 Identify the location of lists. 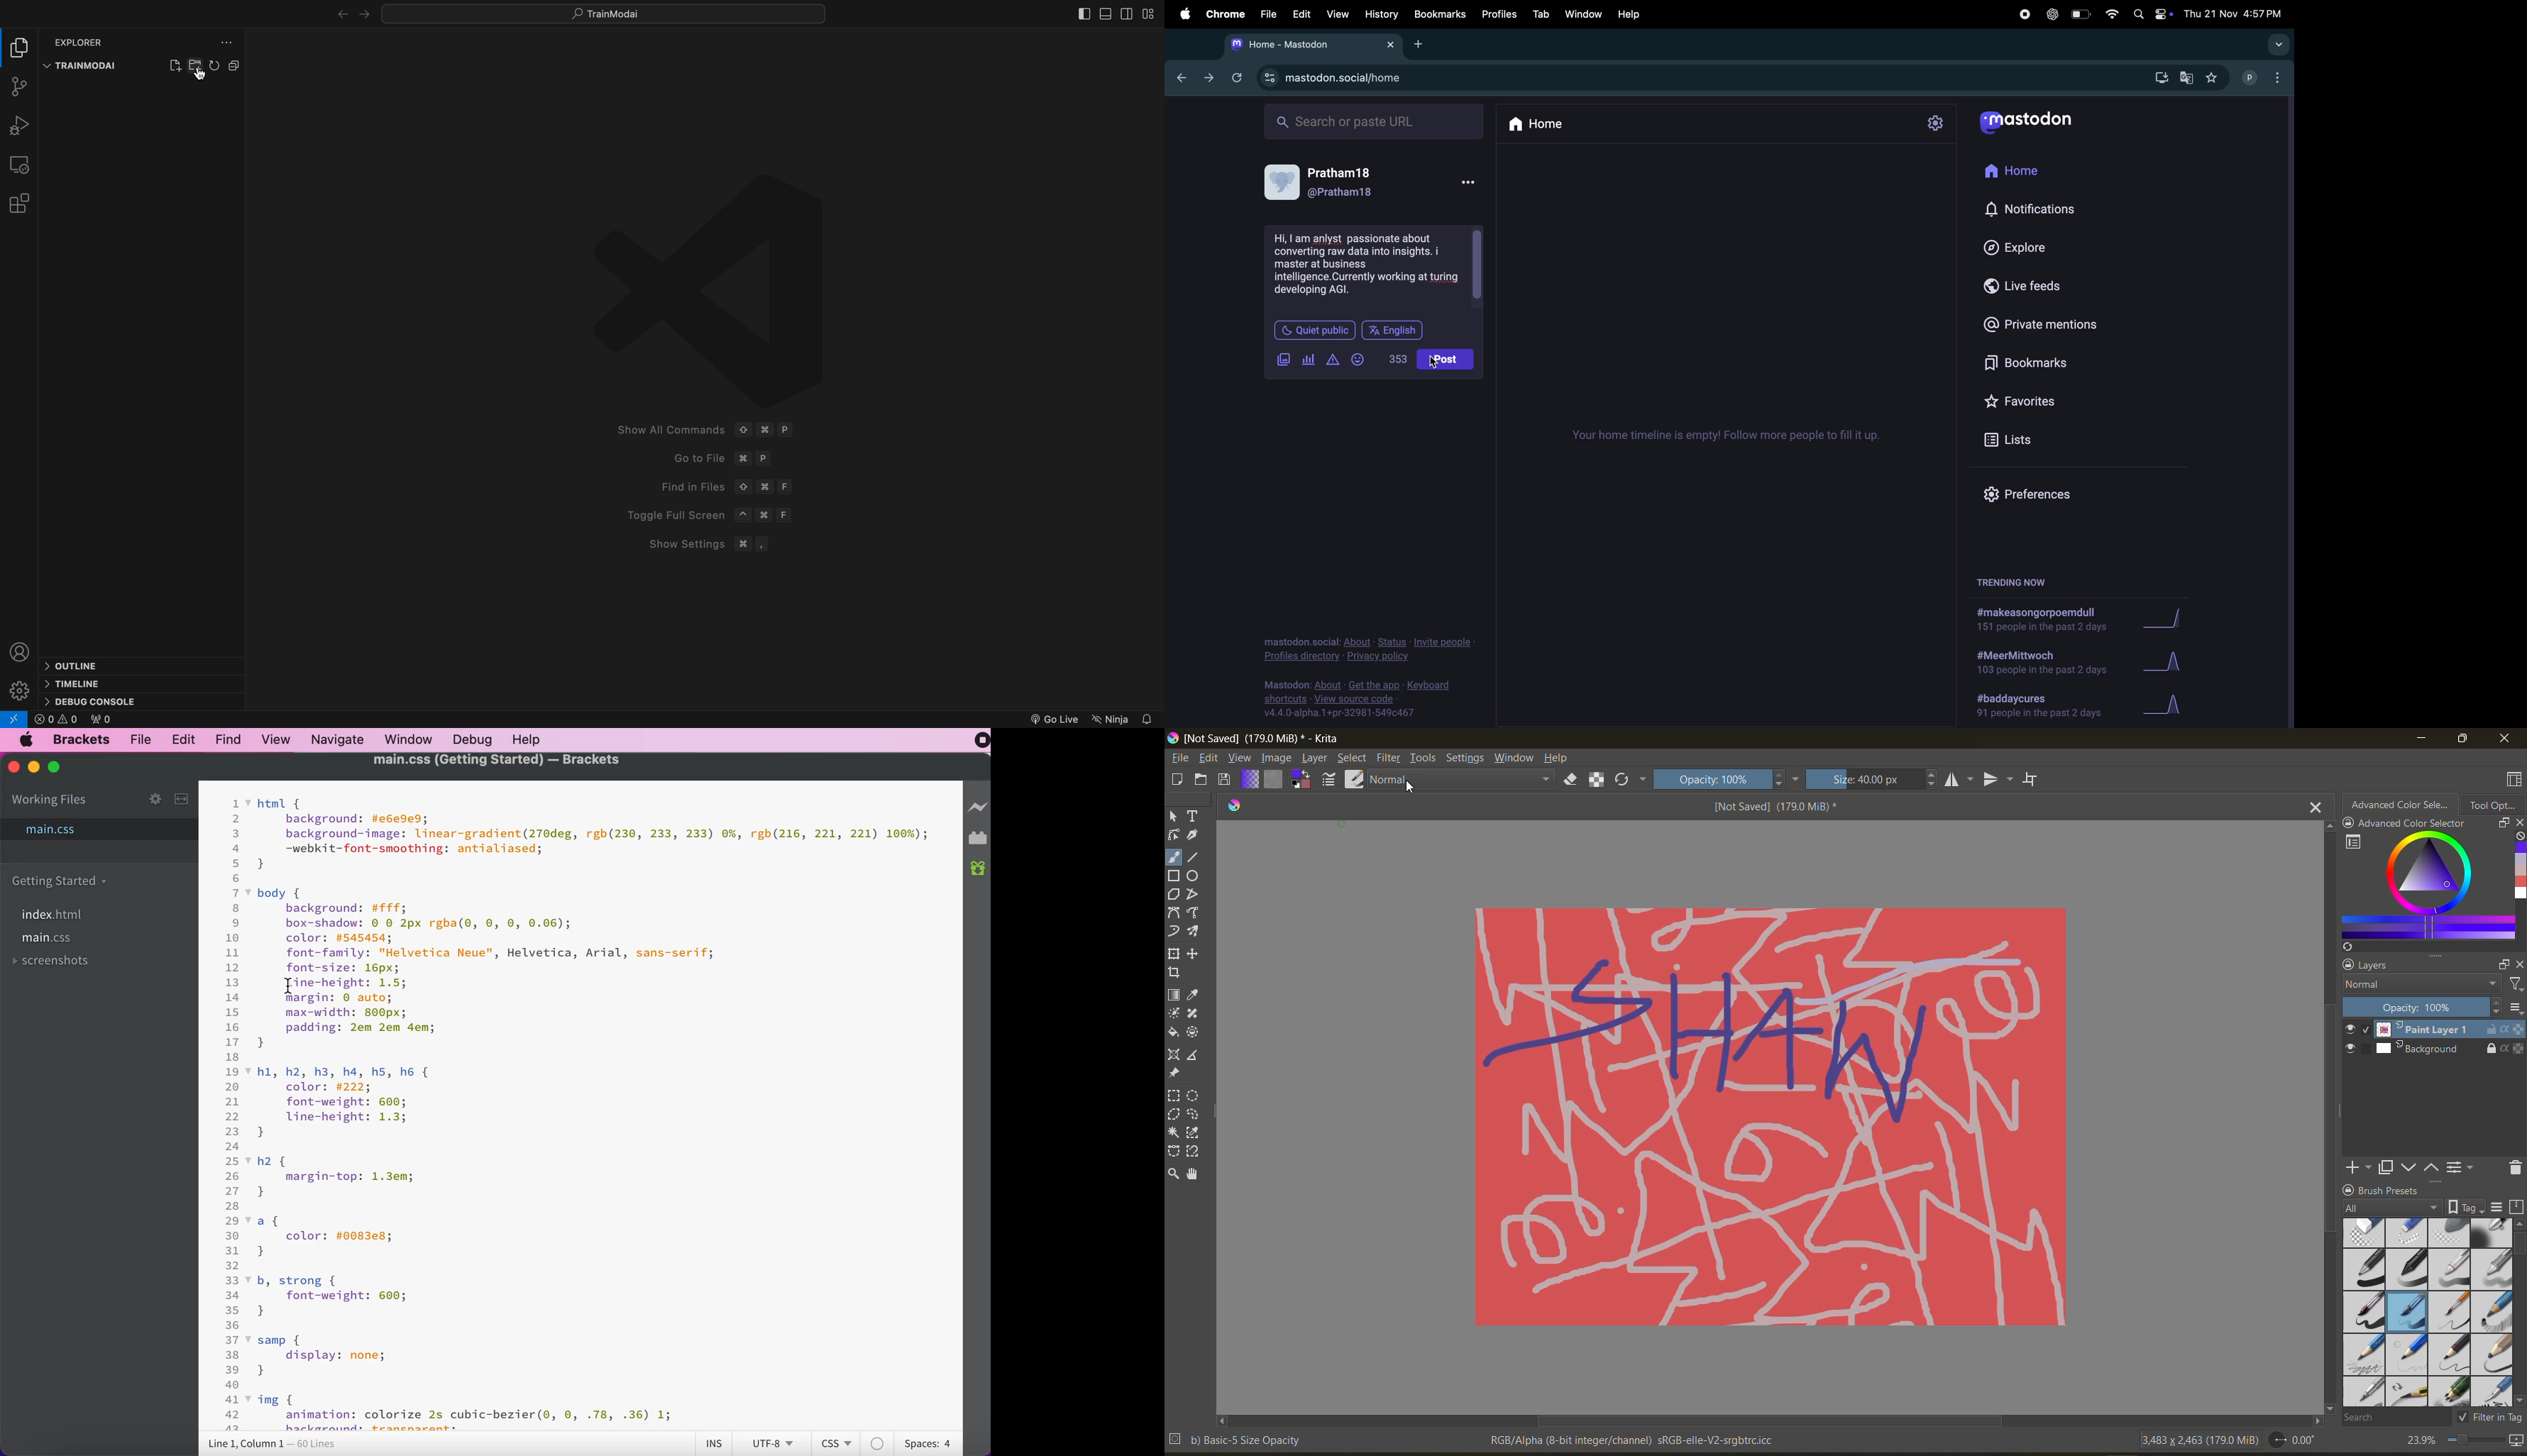
(2014, 439).